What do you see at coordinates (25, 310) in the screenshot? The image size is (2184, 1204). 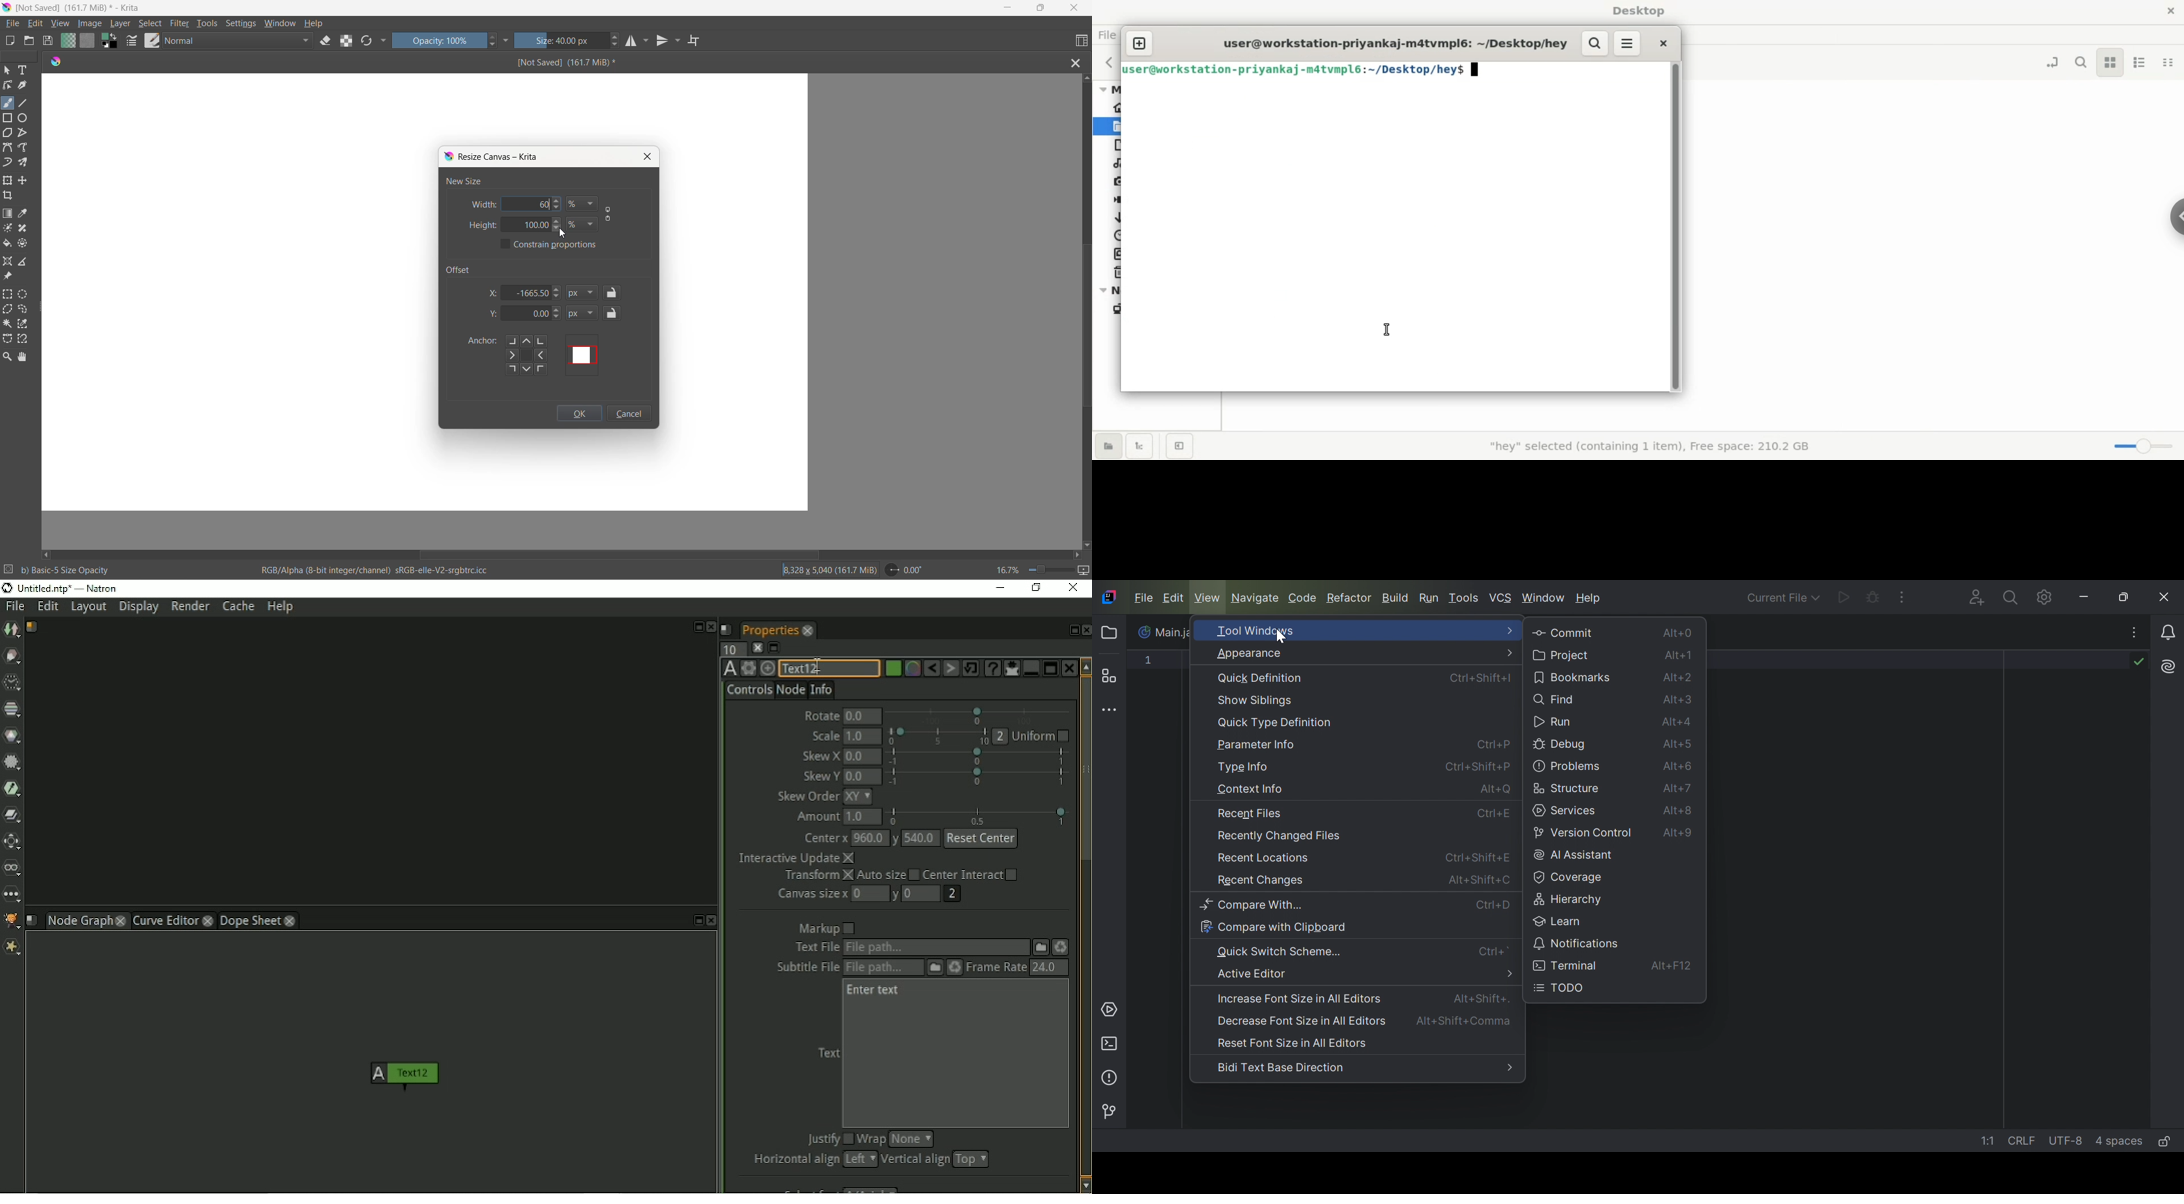 I see `freehand selection tool` at bounding box center [25, 310].